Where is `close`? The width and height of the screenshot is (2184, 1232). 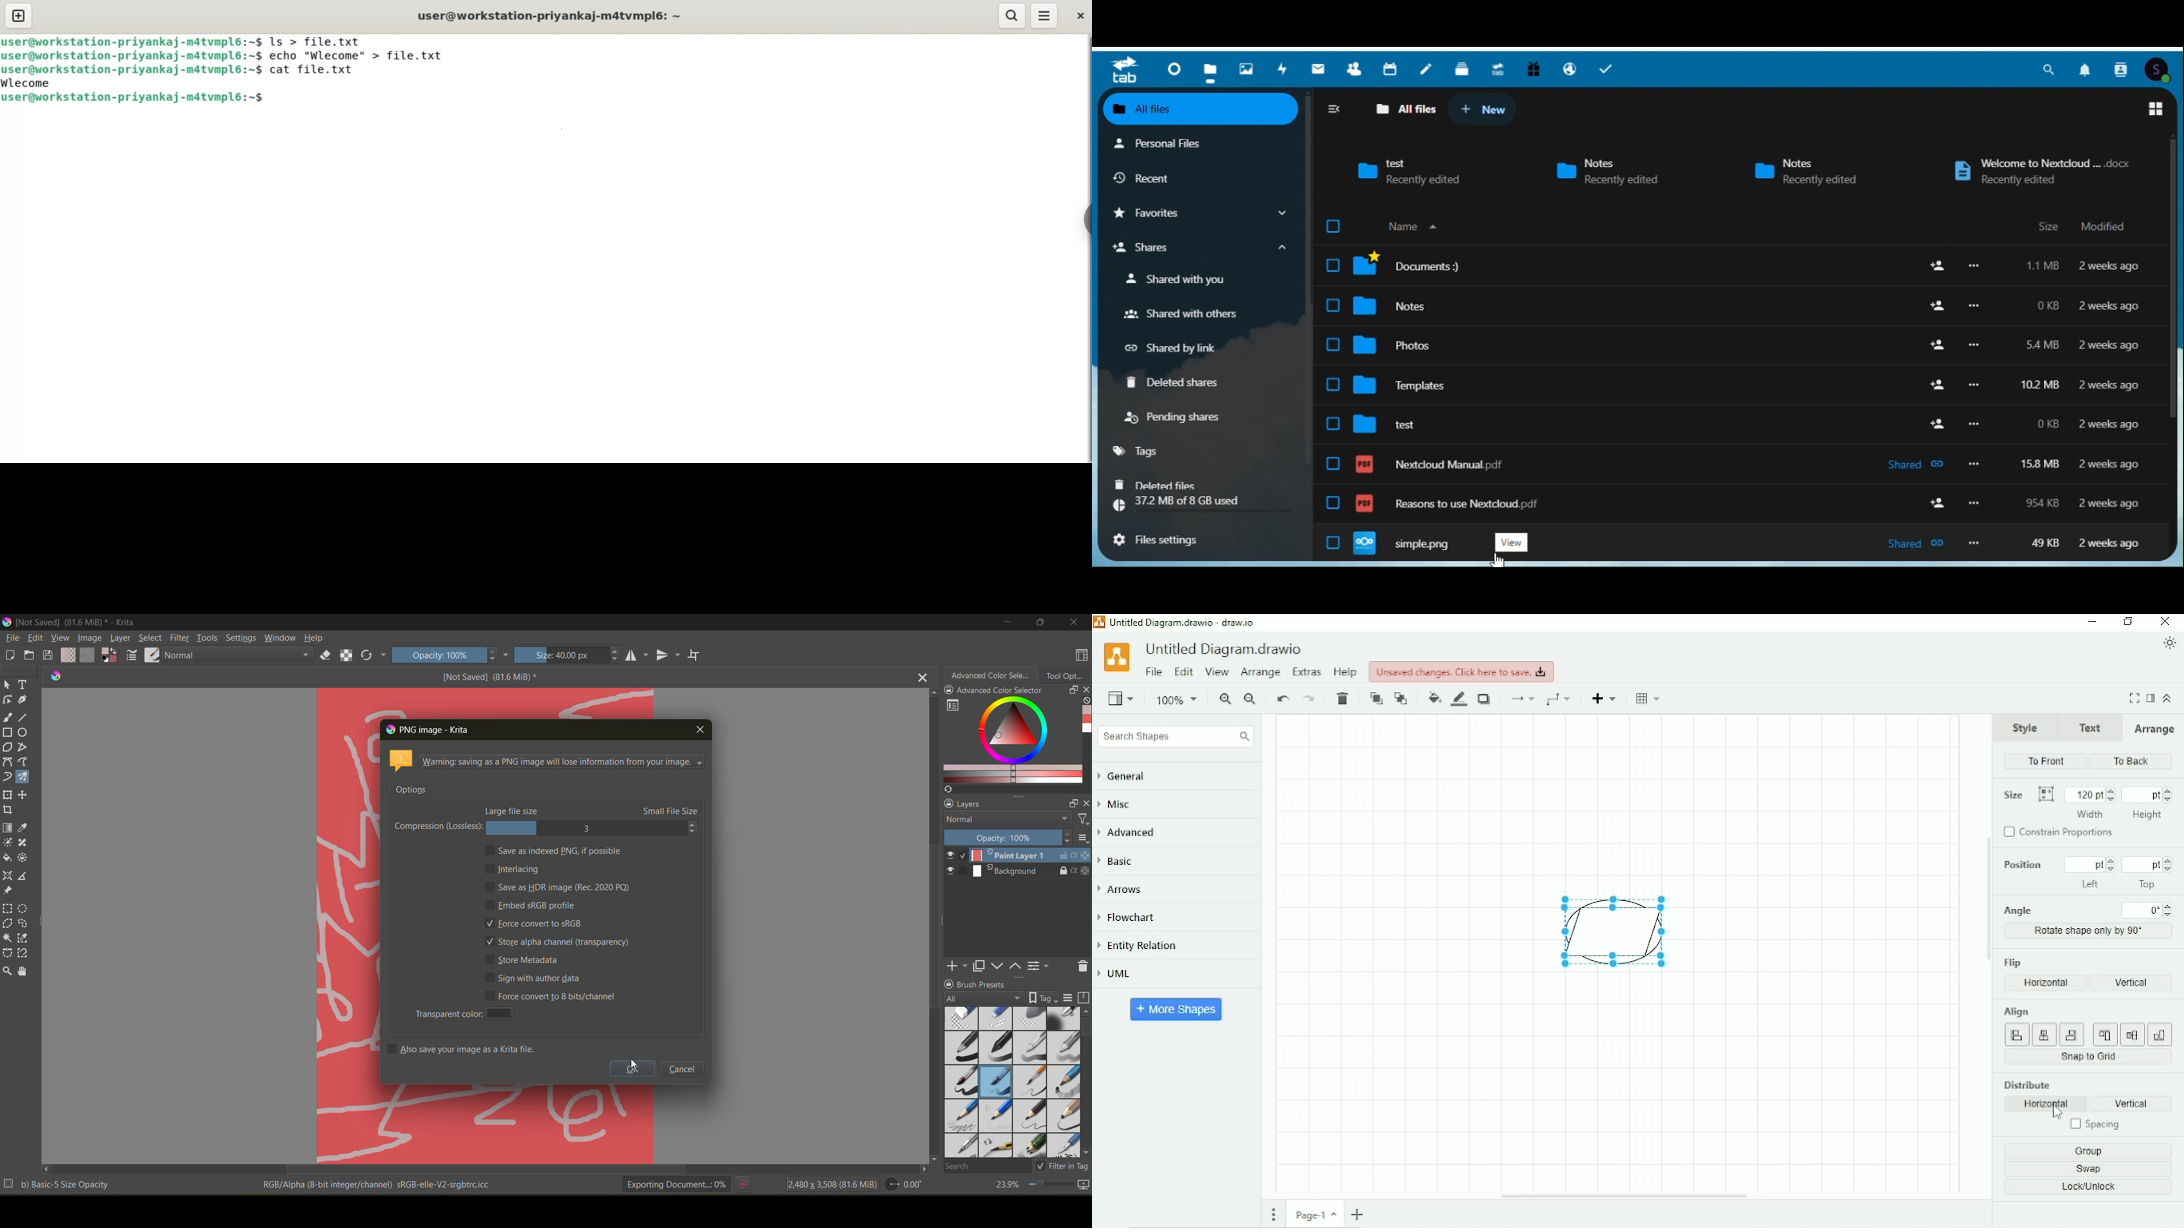
close is located at coordinates (1085, 691).